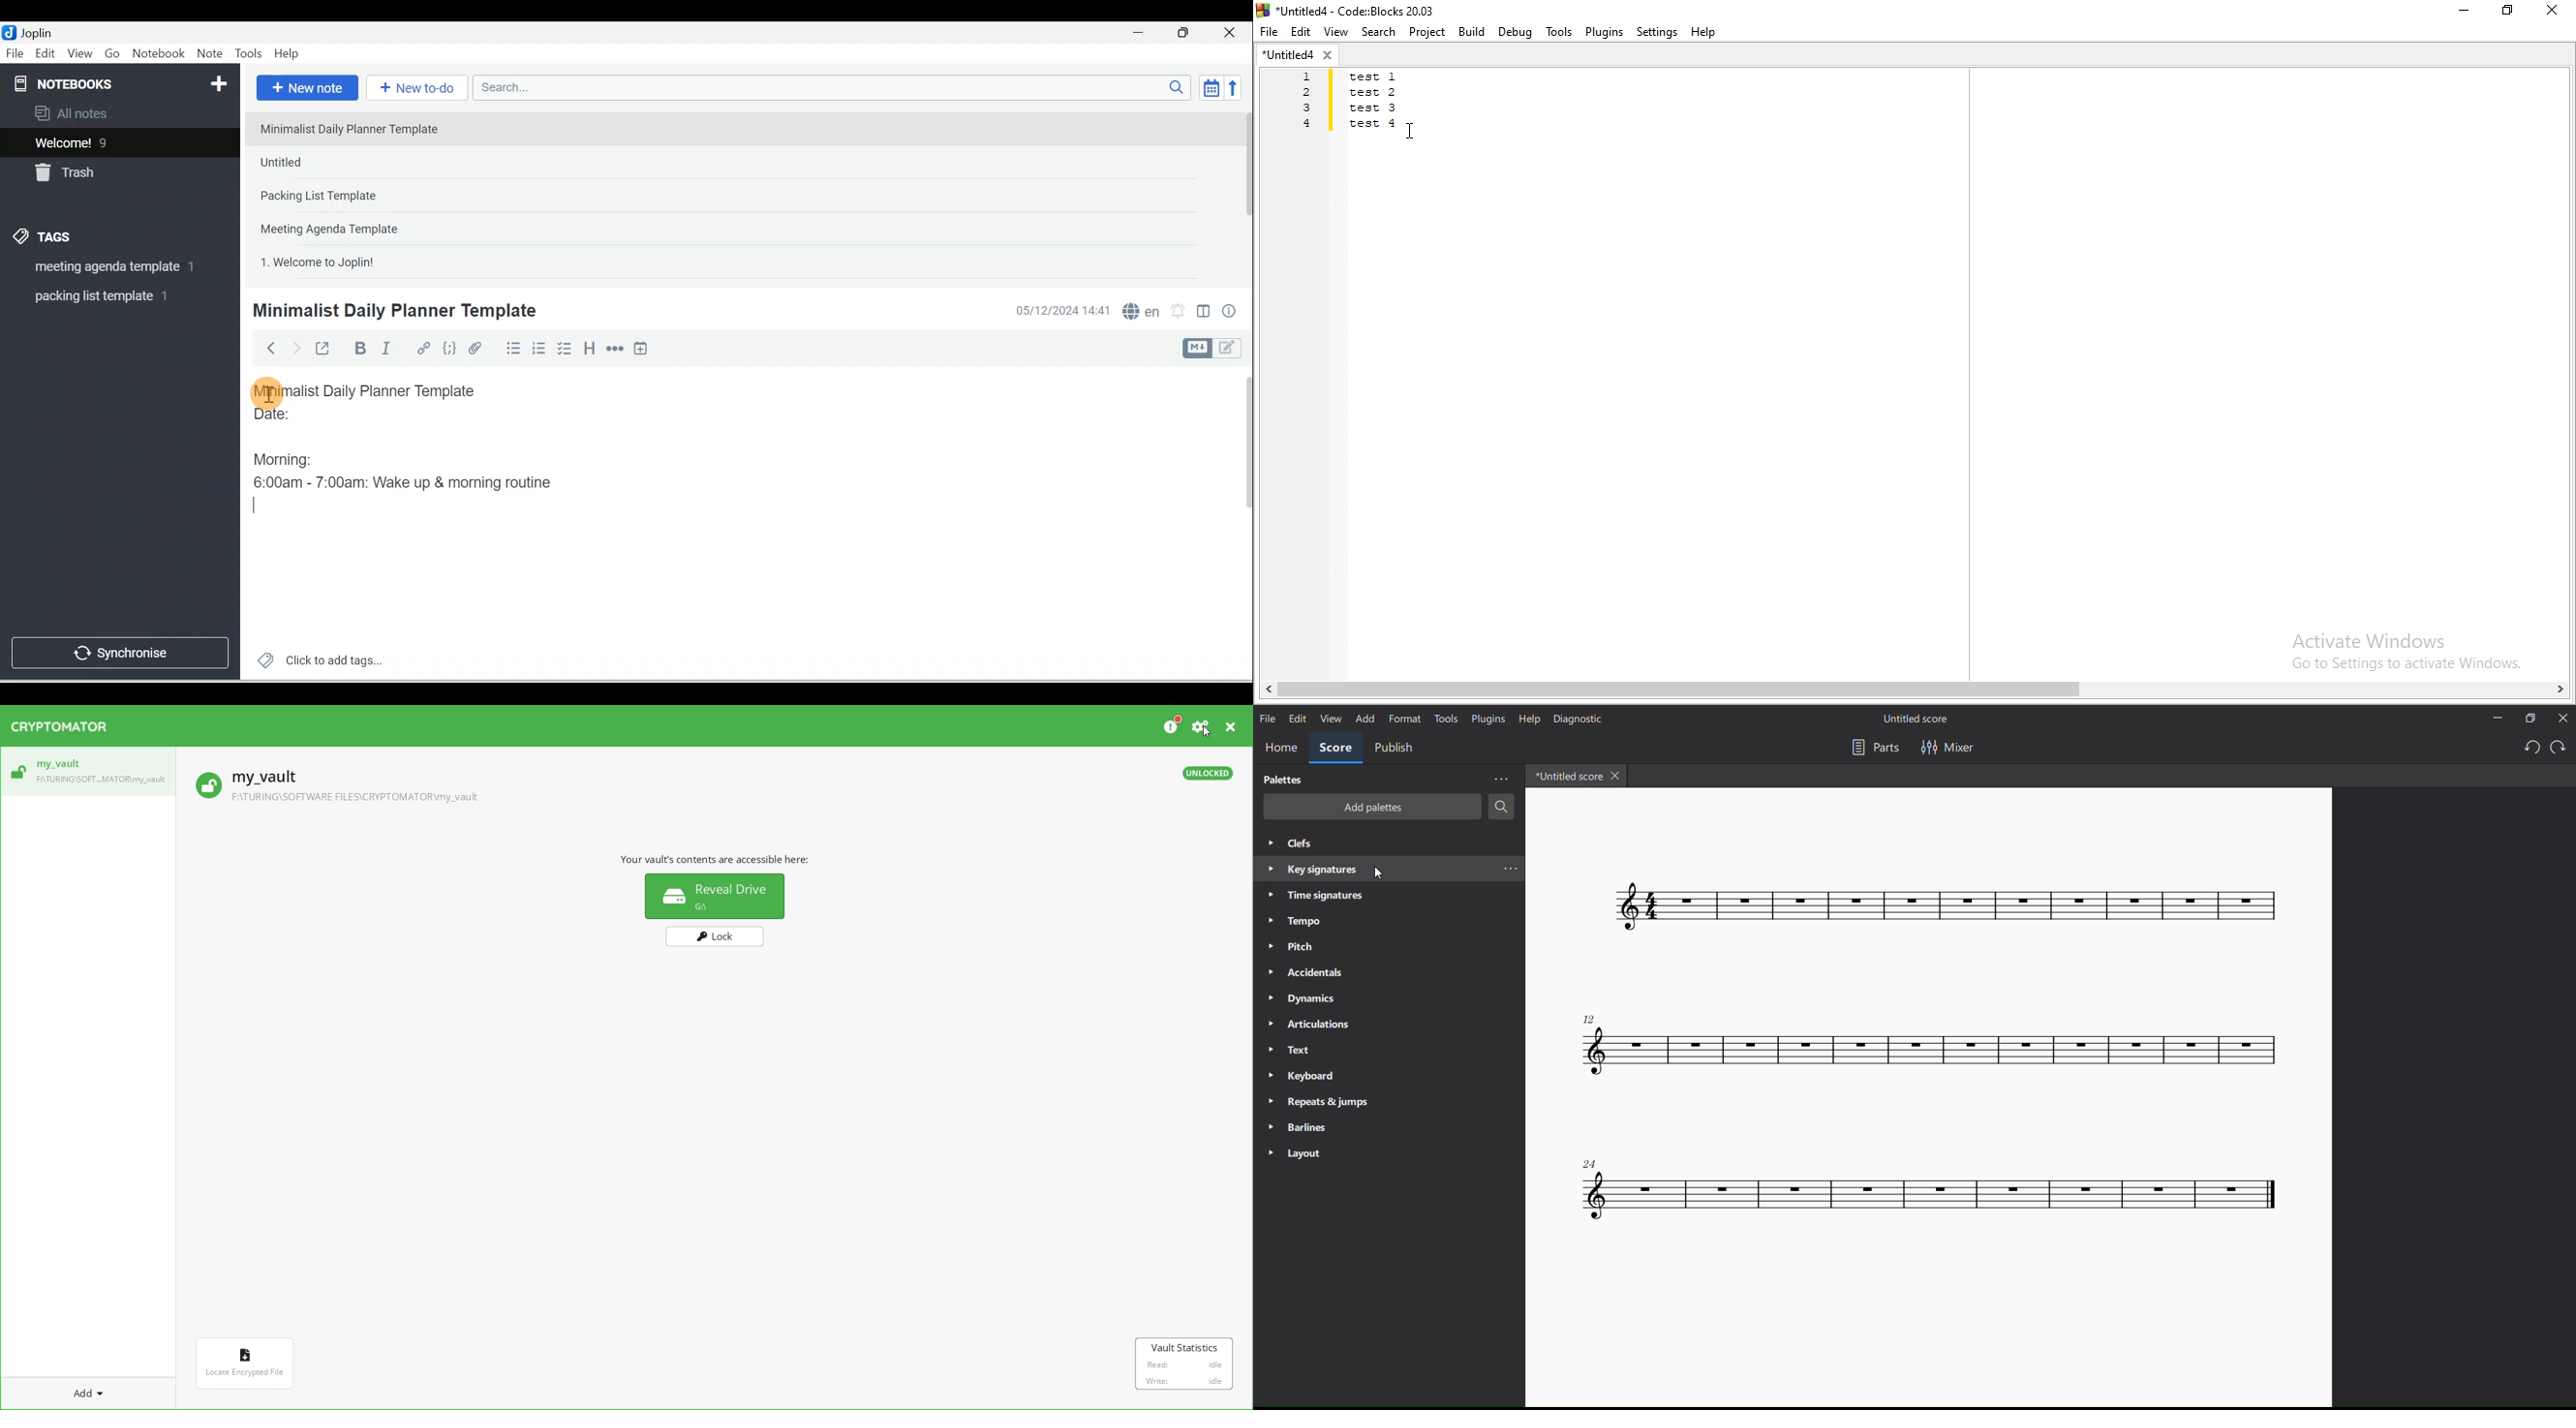 The image size is (2576, 1428). What do you see at coordinates (1176, 311) in the screenshot?
I see `Set alarm` at bounding box center [1176, 311].